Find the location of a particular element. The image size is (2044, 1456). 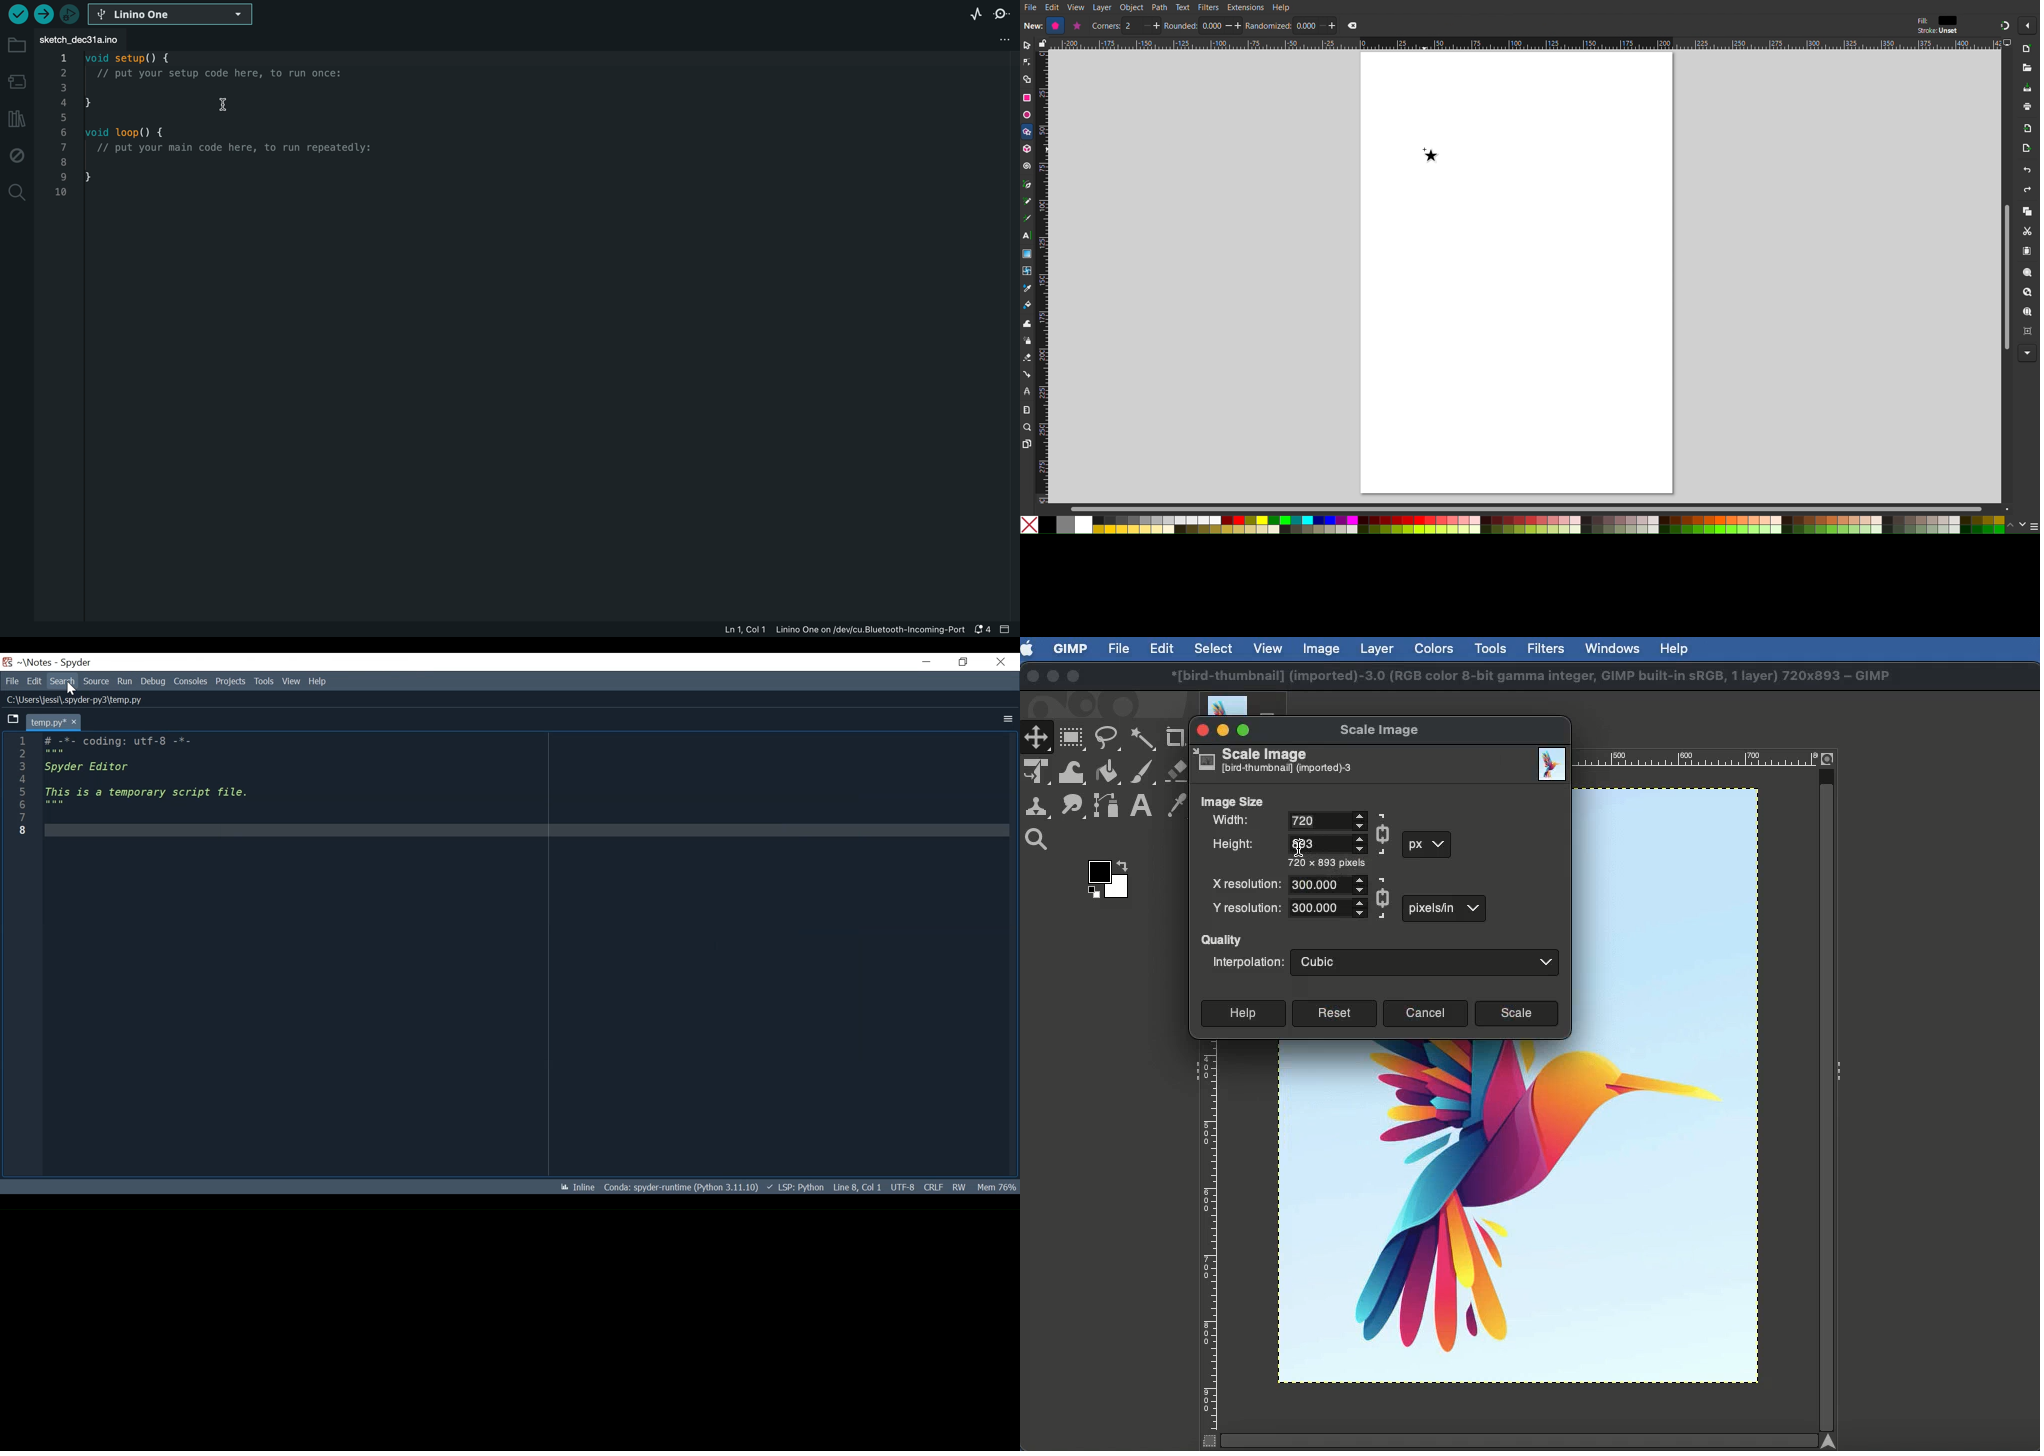

File Path is located at coordinates (69, 700).